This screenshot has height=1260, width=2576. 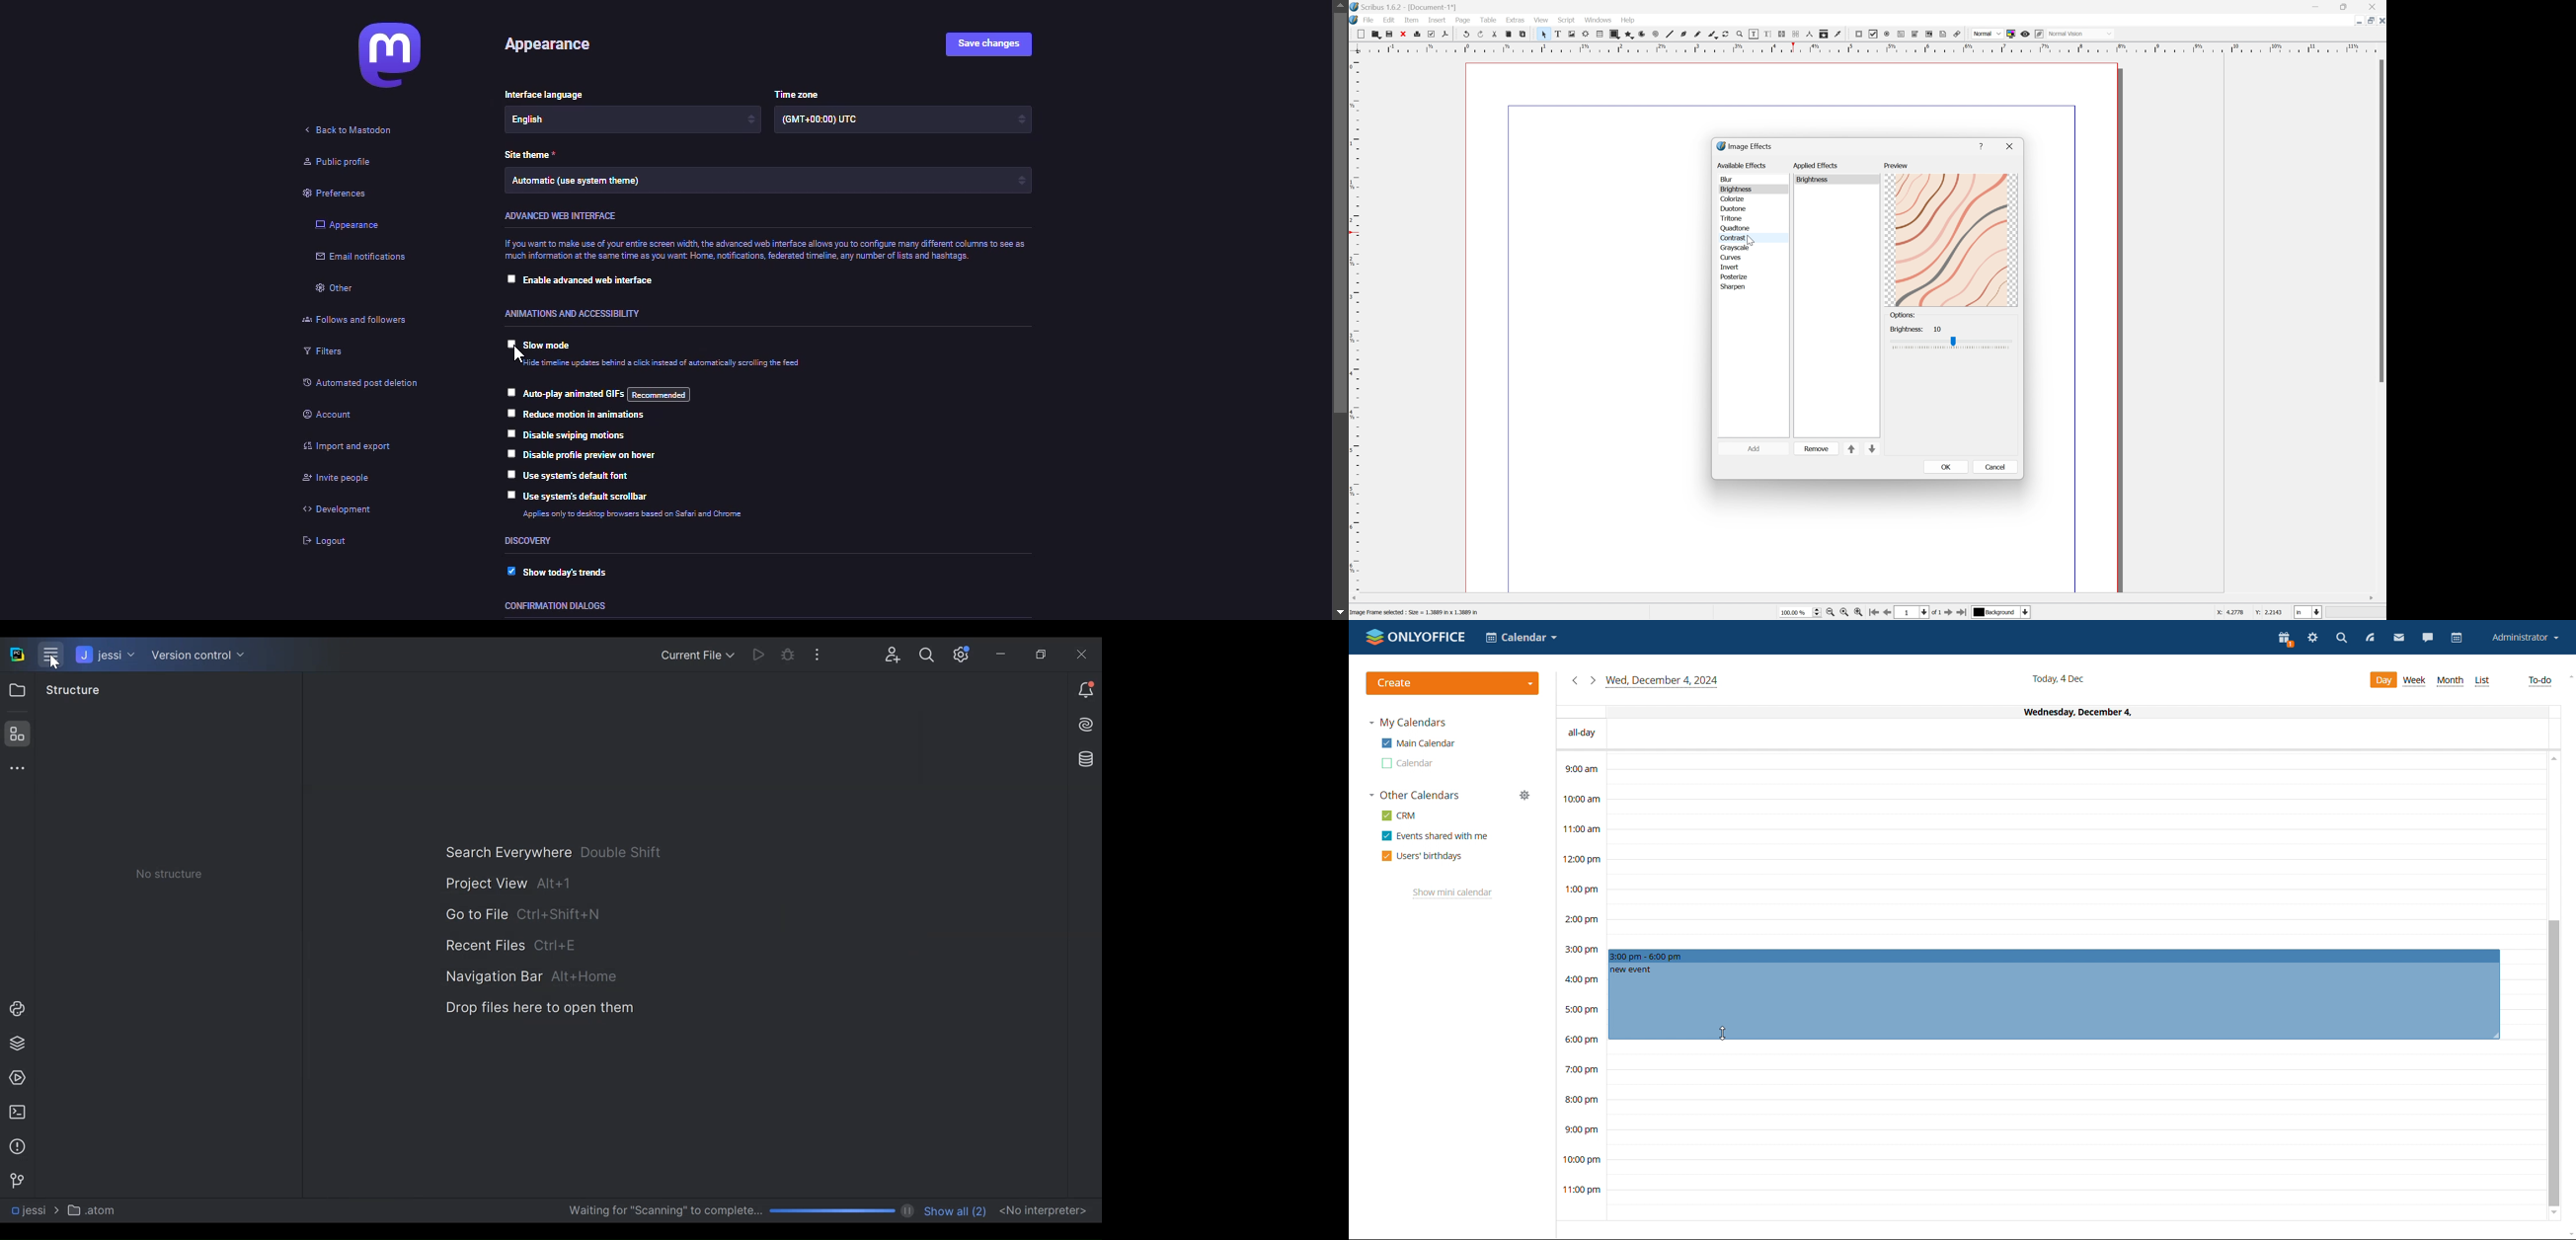 I want to click on Image Frame selected : Size = 1.3889 in x 1.3889 in, so click(x=1415, y=613).